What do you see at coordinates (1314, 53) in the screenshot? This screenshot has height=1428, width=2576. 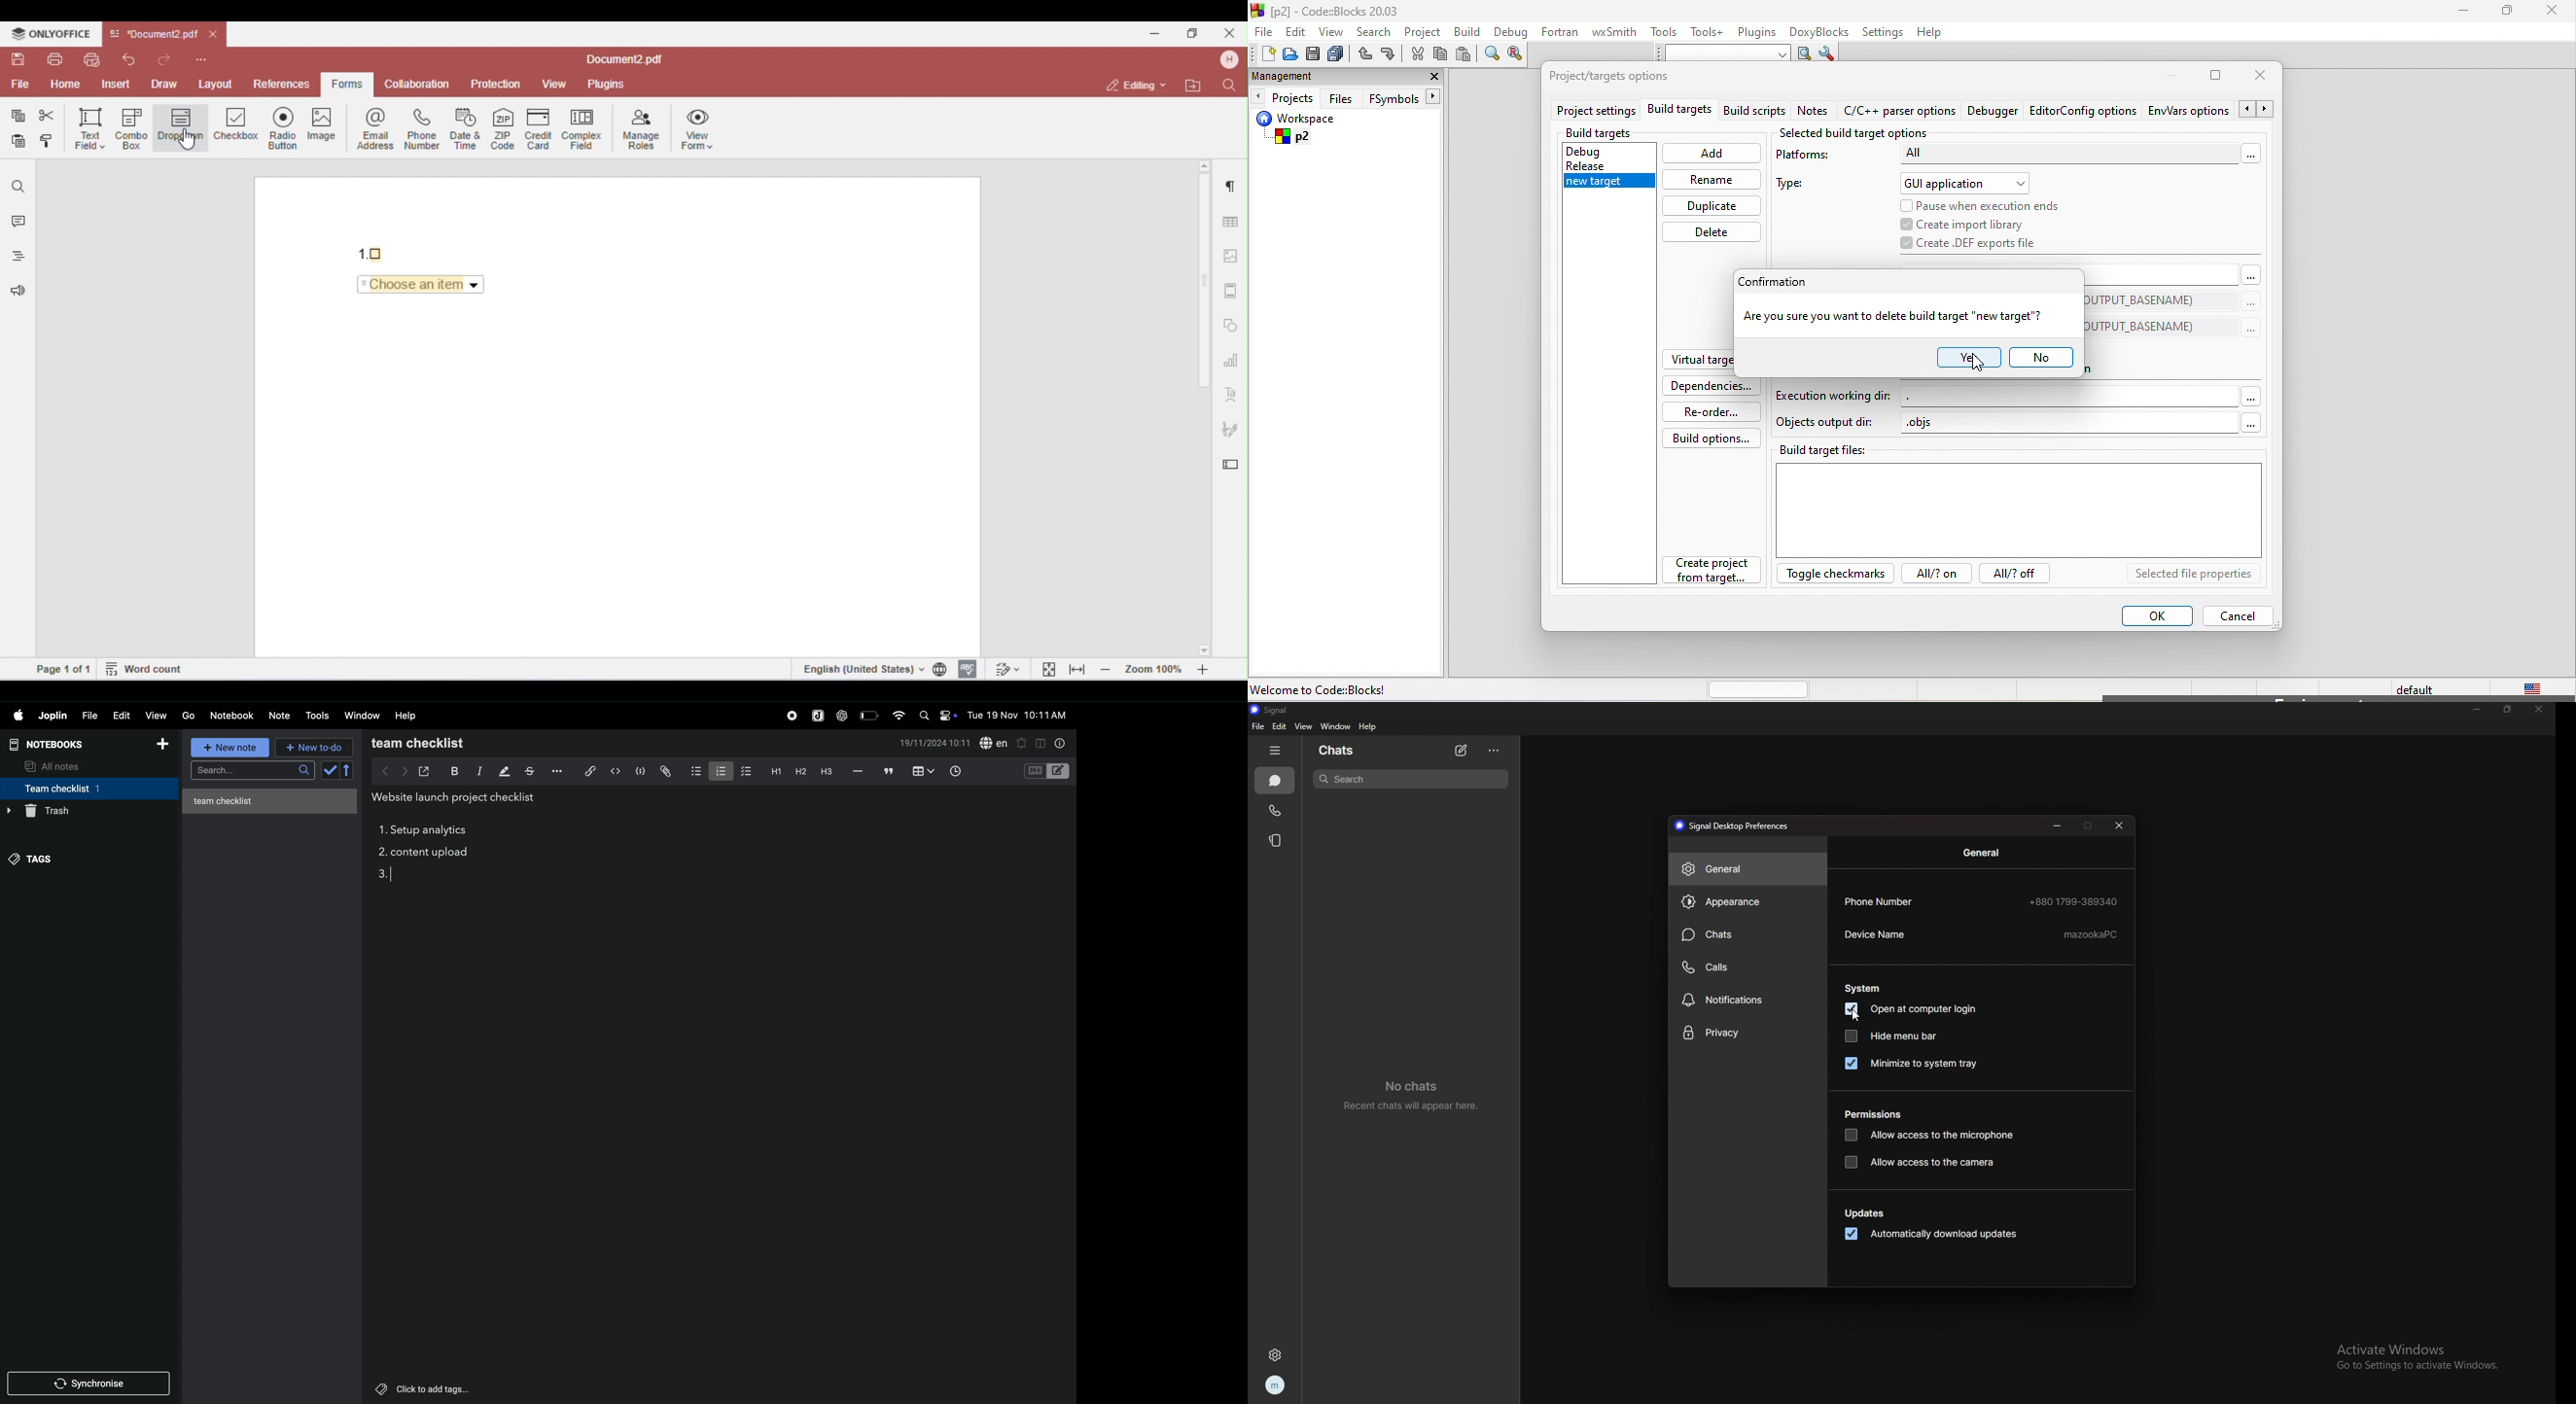 I see `save` at bounding box center [1314, 53].